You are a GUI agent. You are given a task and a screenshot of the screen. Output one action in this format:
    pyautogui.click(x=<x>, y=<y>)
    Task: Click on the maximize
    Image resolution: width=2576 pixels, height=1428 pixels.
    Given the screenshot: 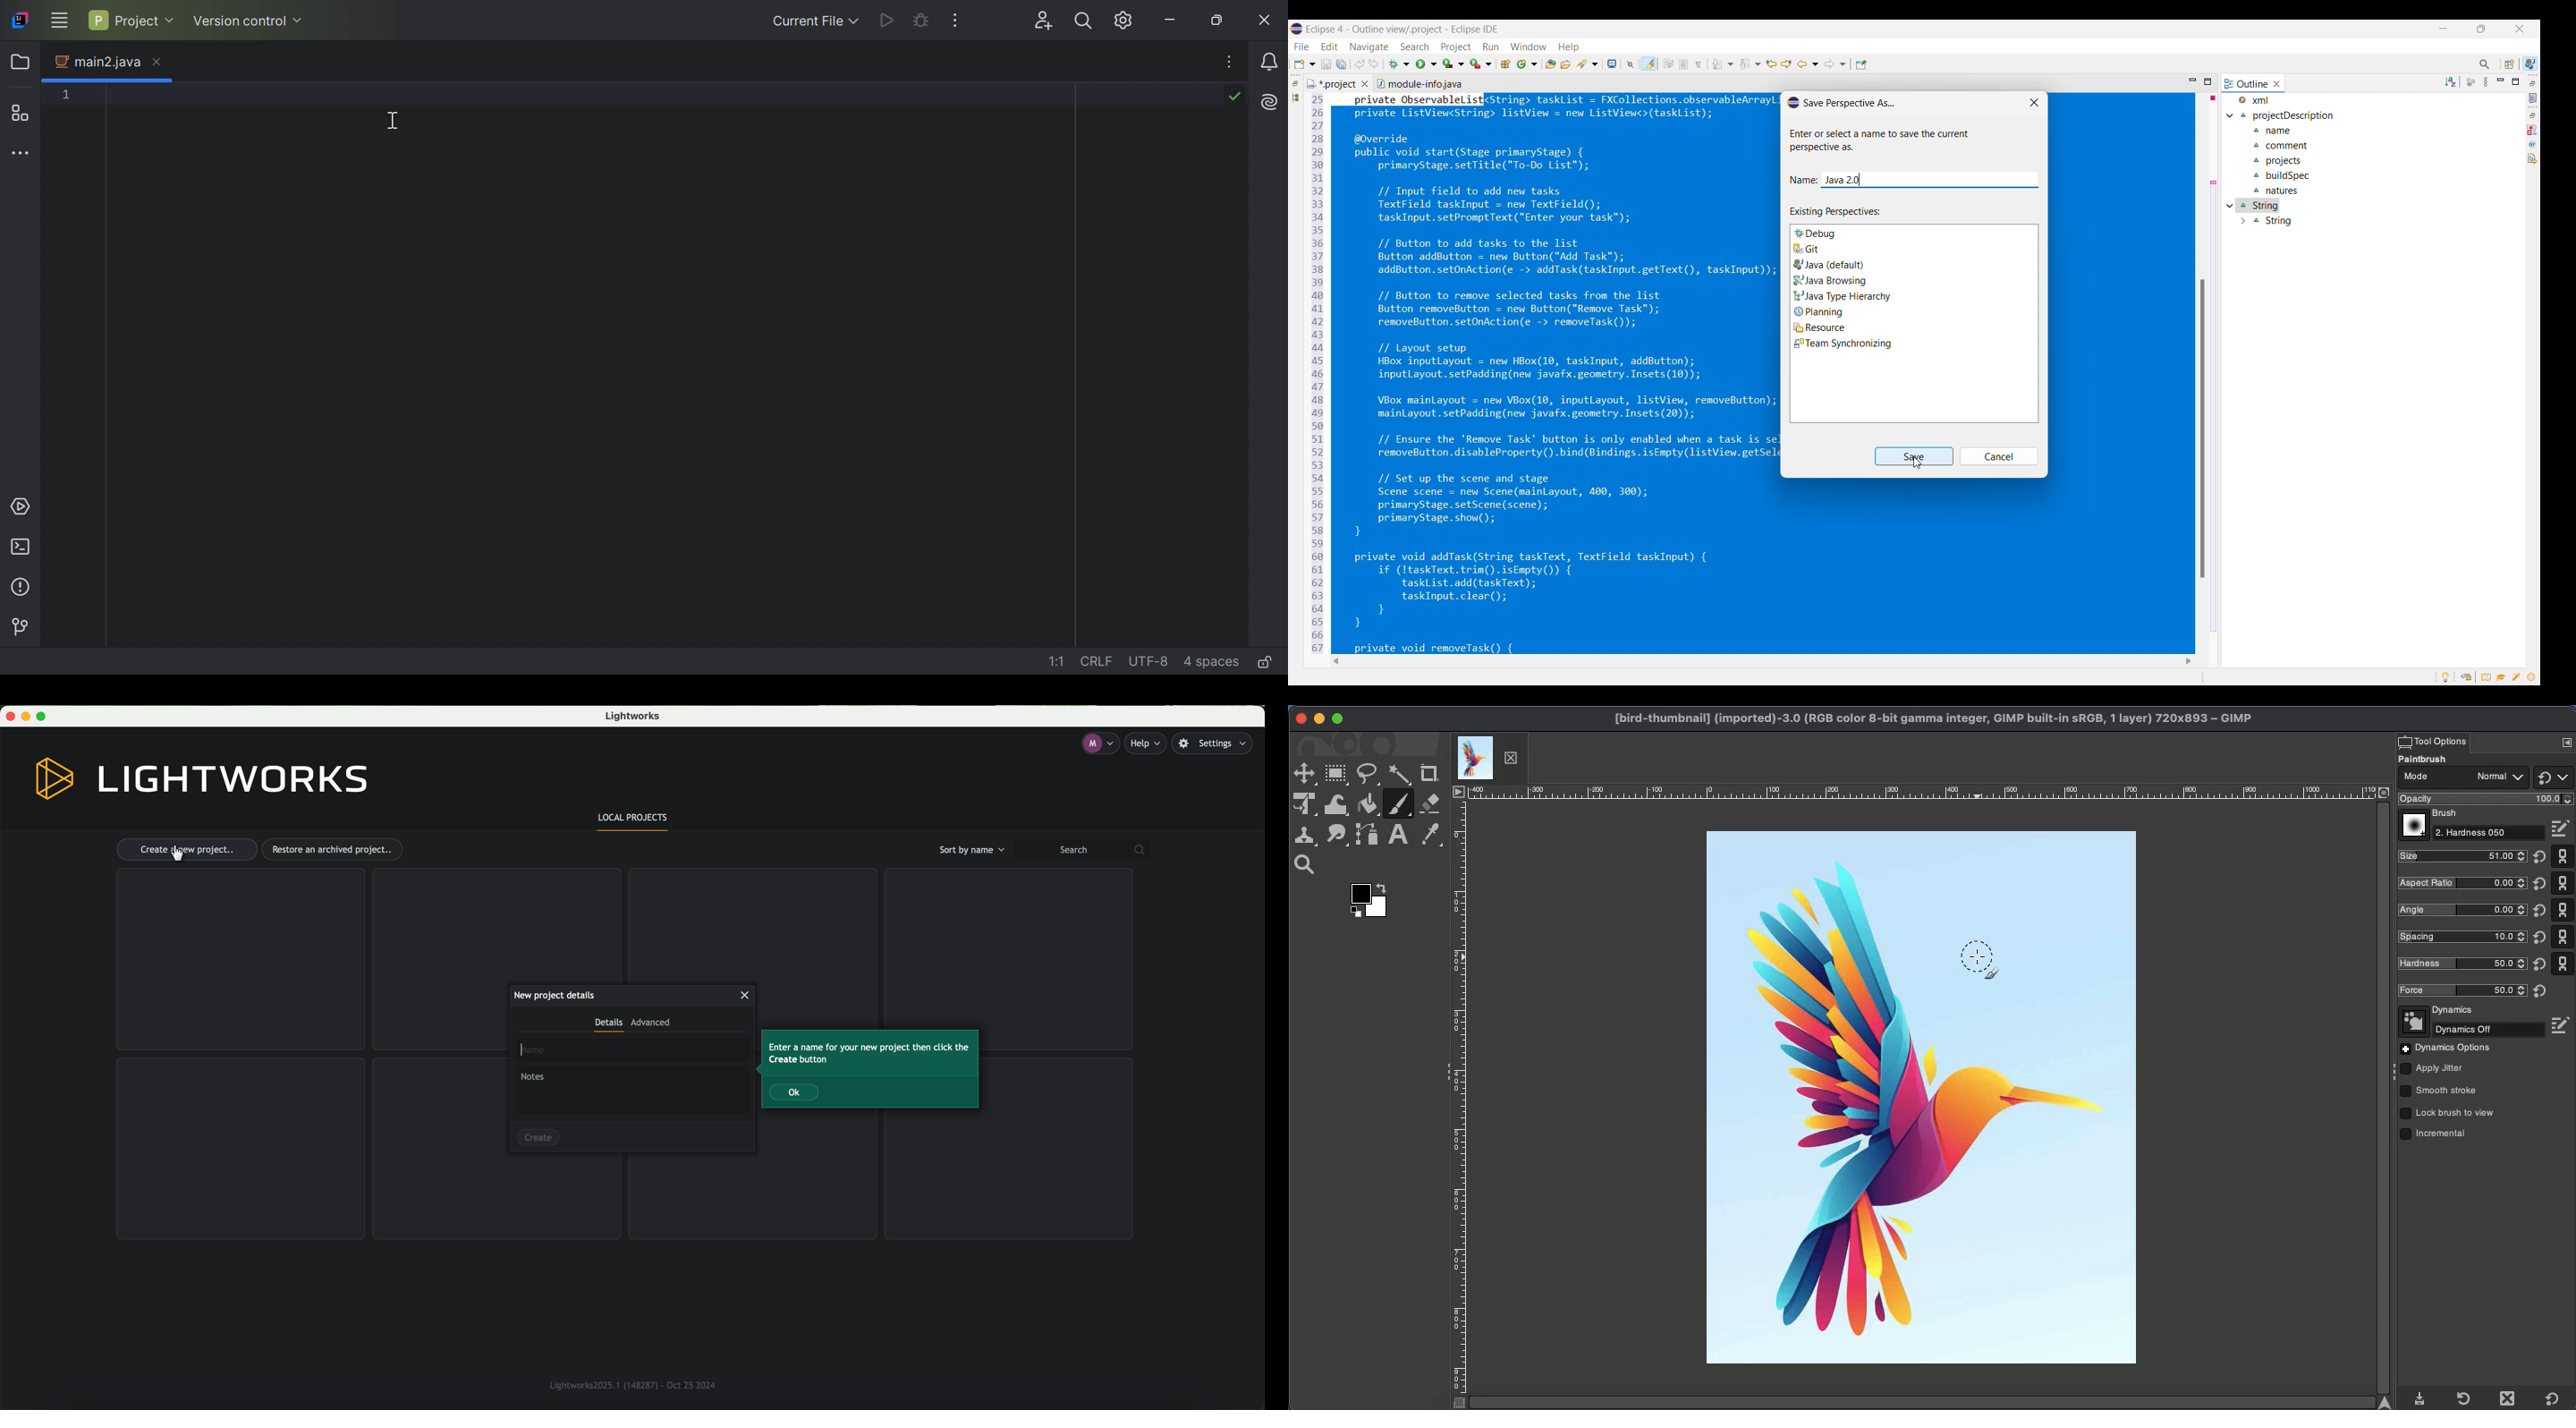 What is the action you would take?
    pyautogui.click(x=45, y=716)
    